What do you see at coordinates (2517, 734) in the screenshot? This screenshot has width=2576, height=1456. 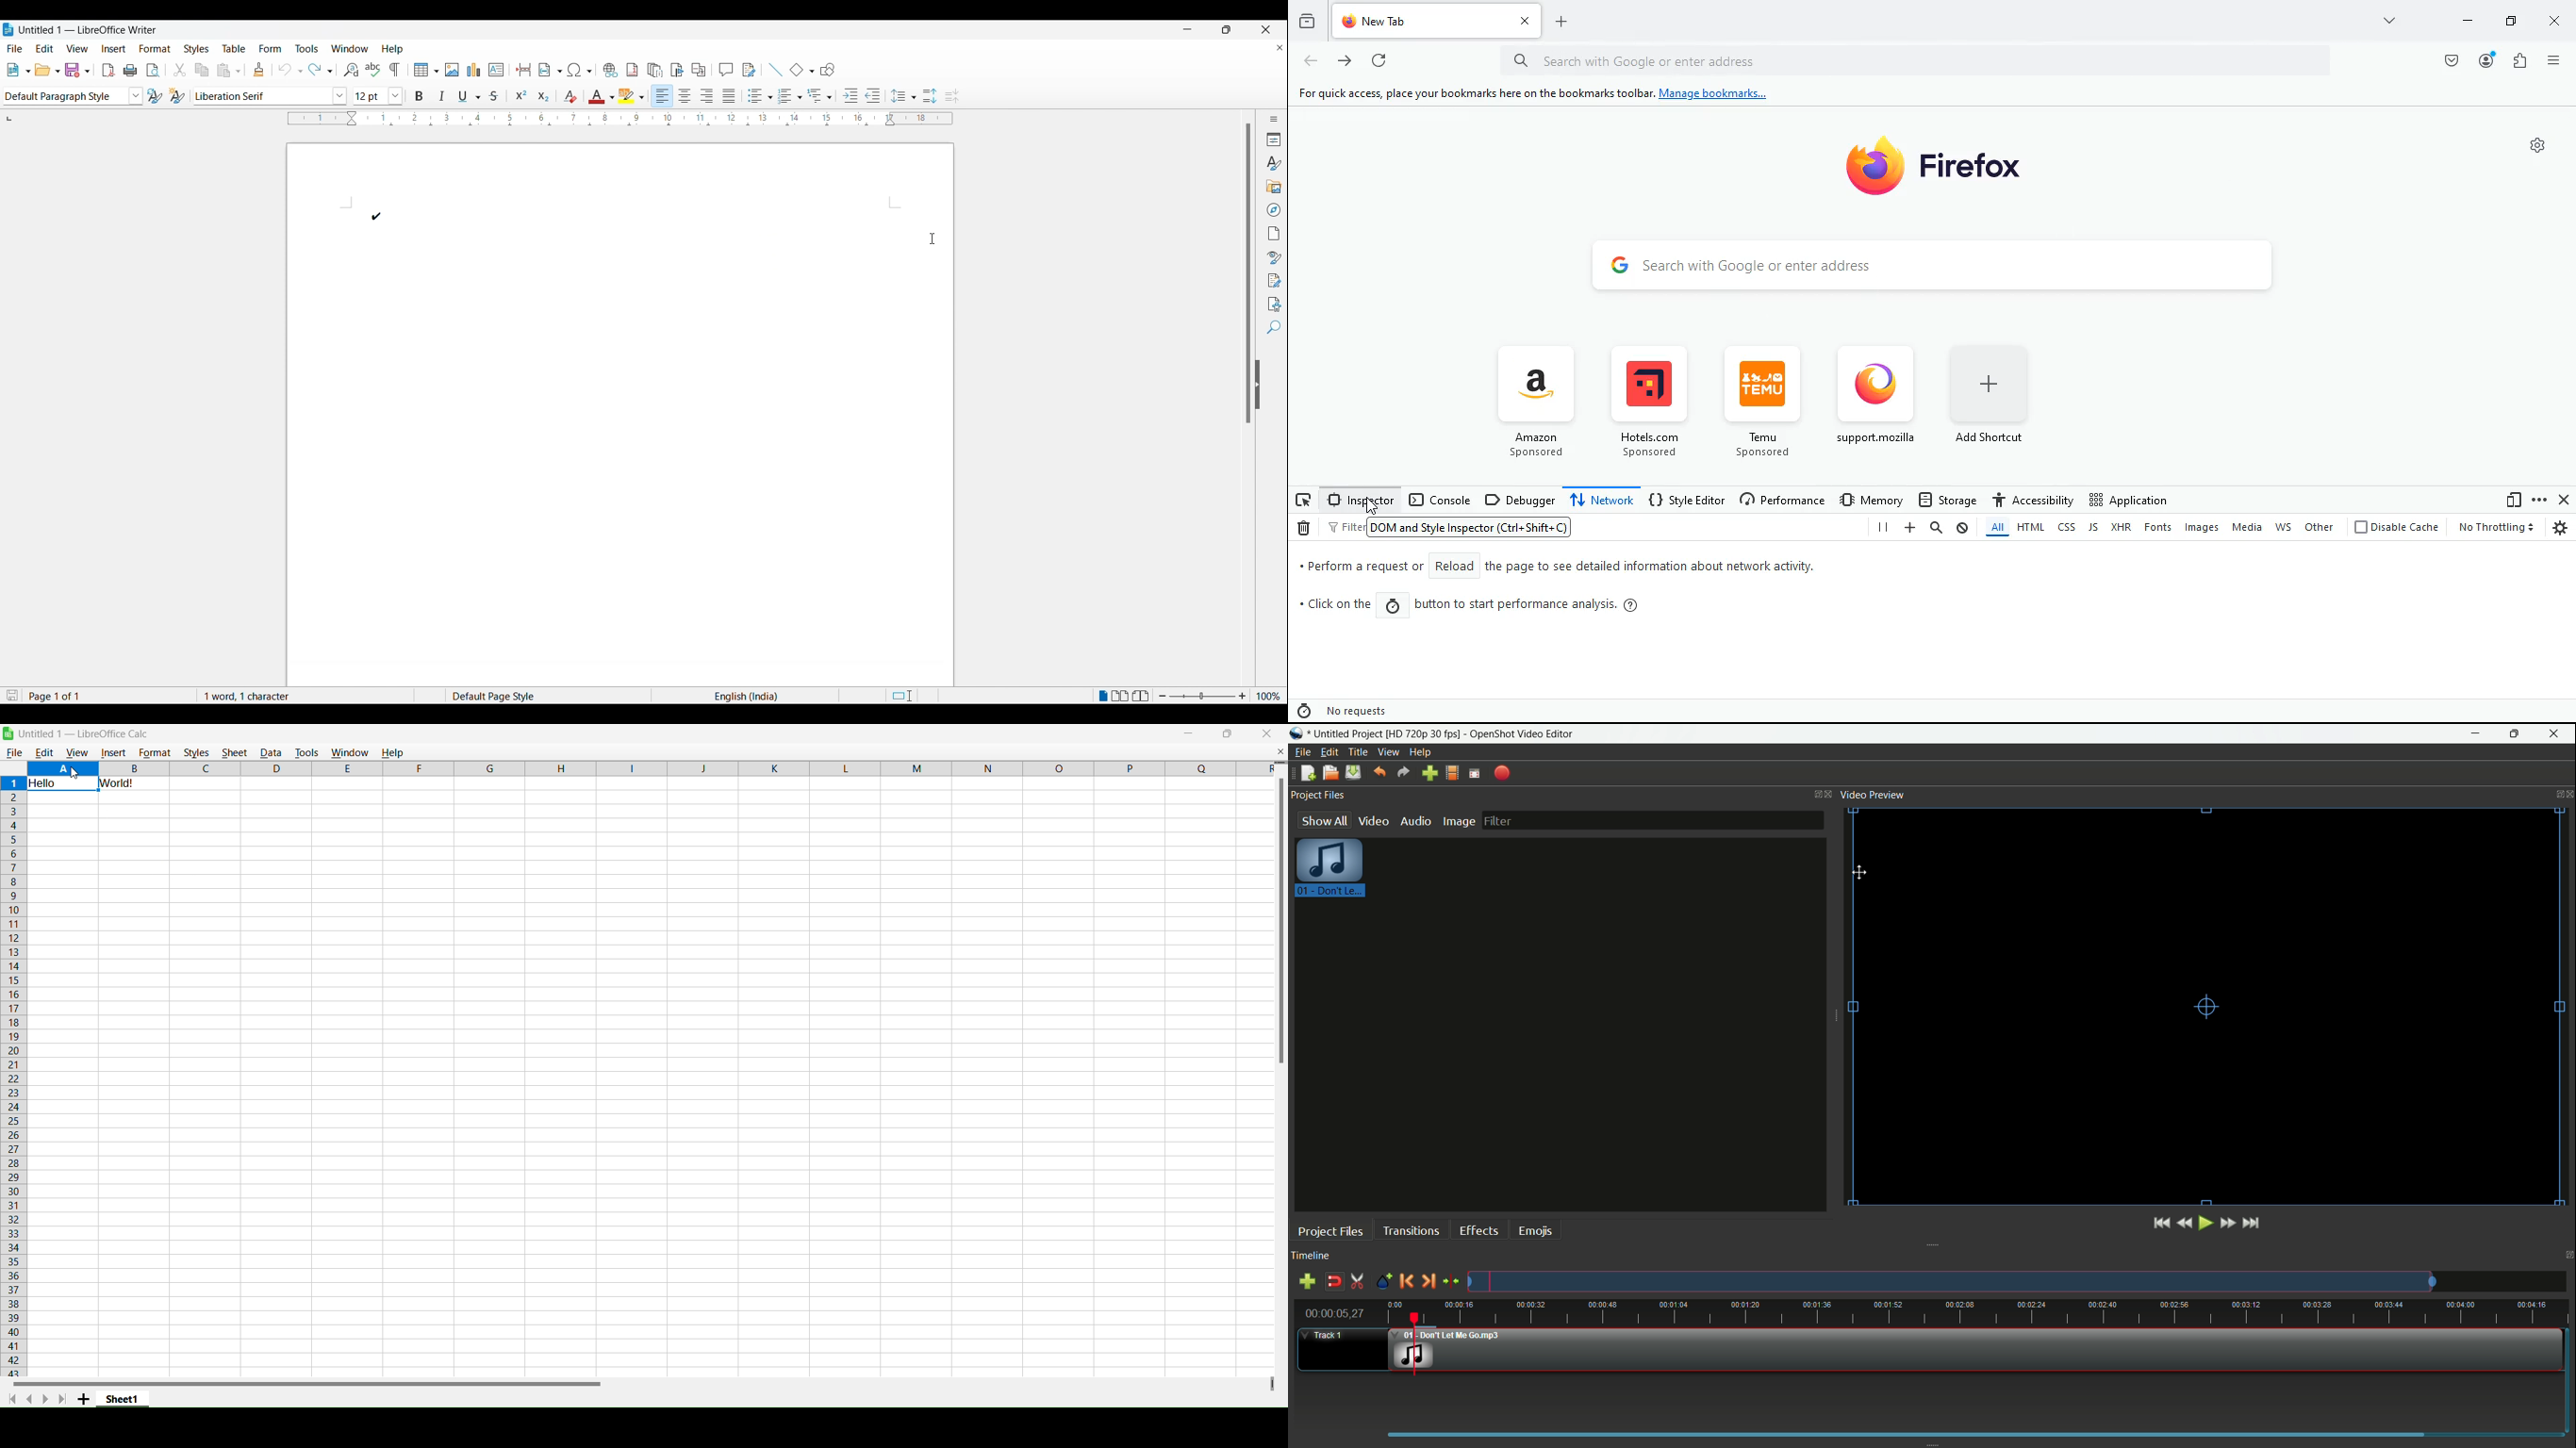 I see `maximize` at bounding box center [2517, 734].